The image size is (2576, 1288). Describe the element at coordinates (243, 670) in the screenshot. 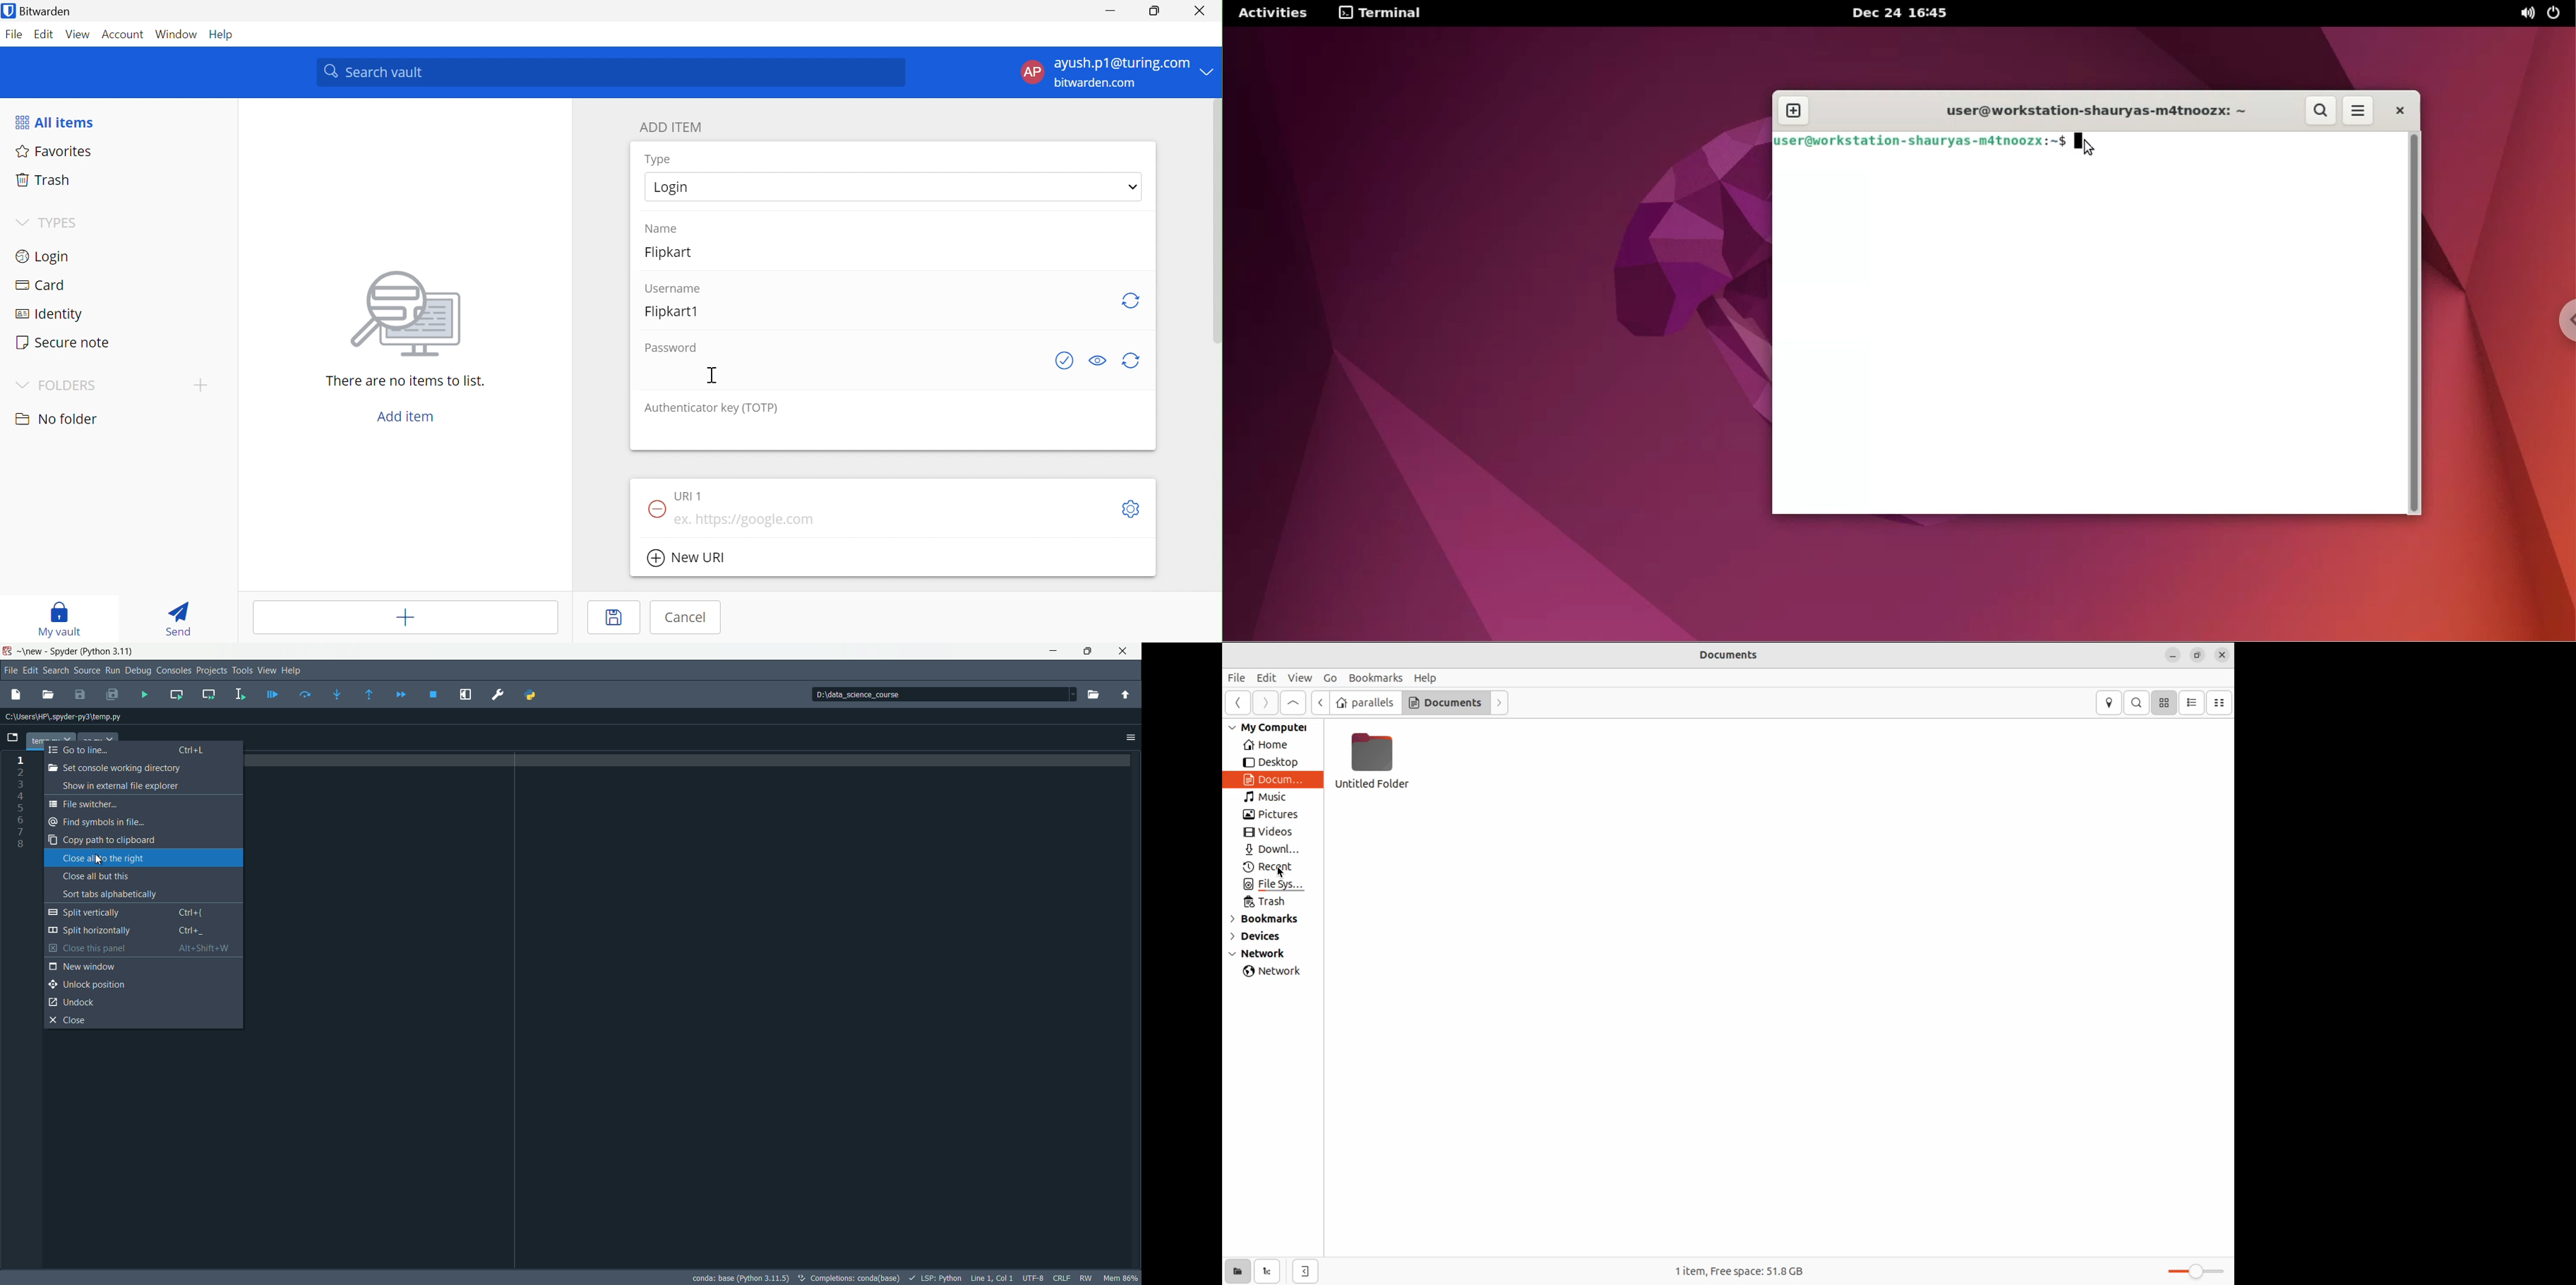

I see `tools menu` at that location.